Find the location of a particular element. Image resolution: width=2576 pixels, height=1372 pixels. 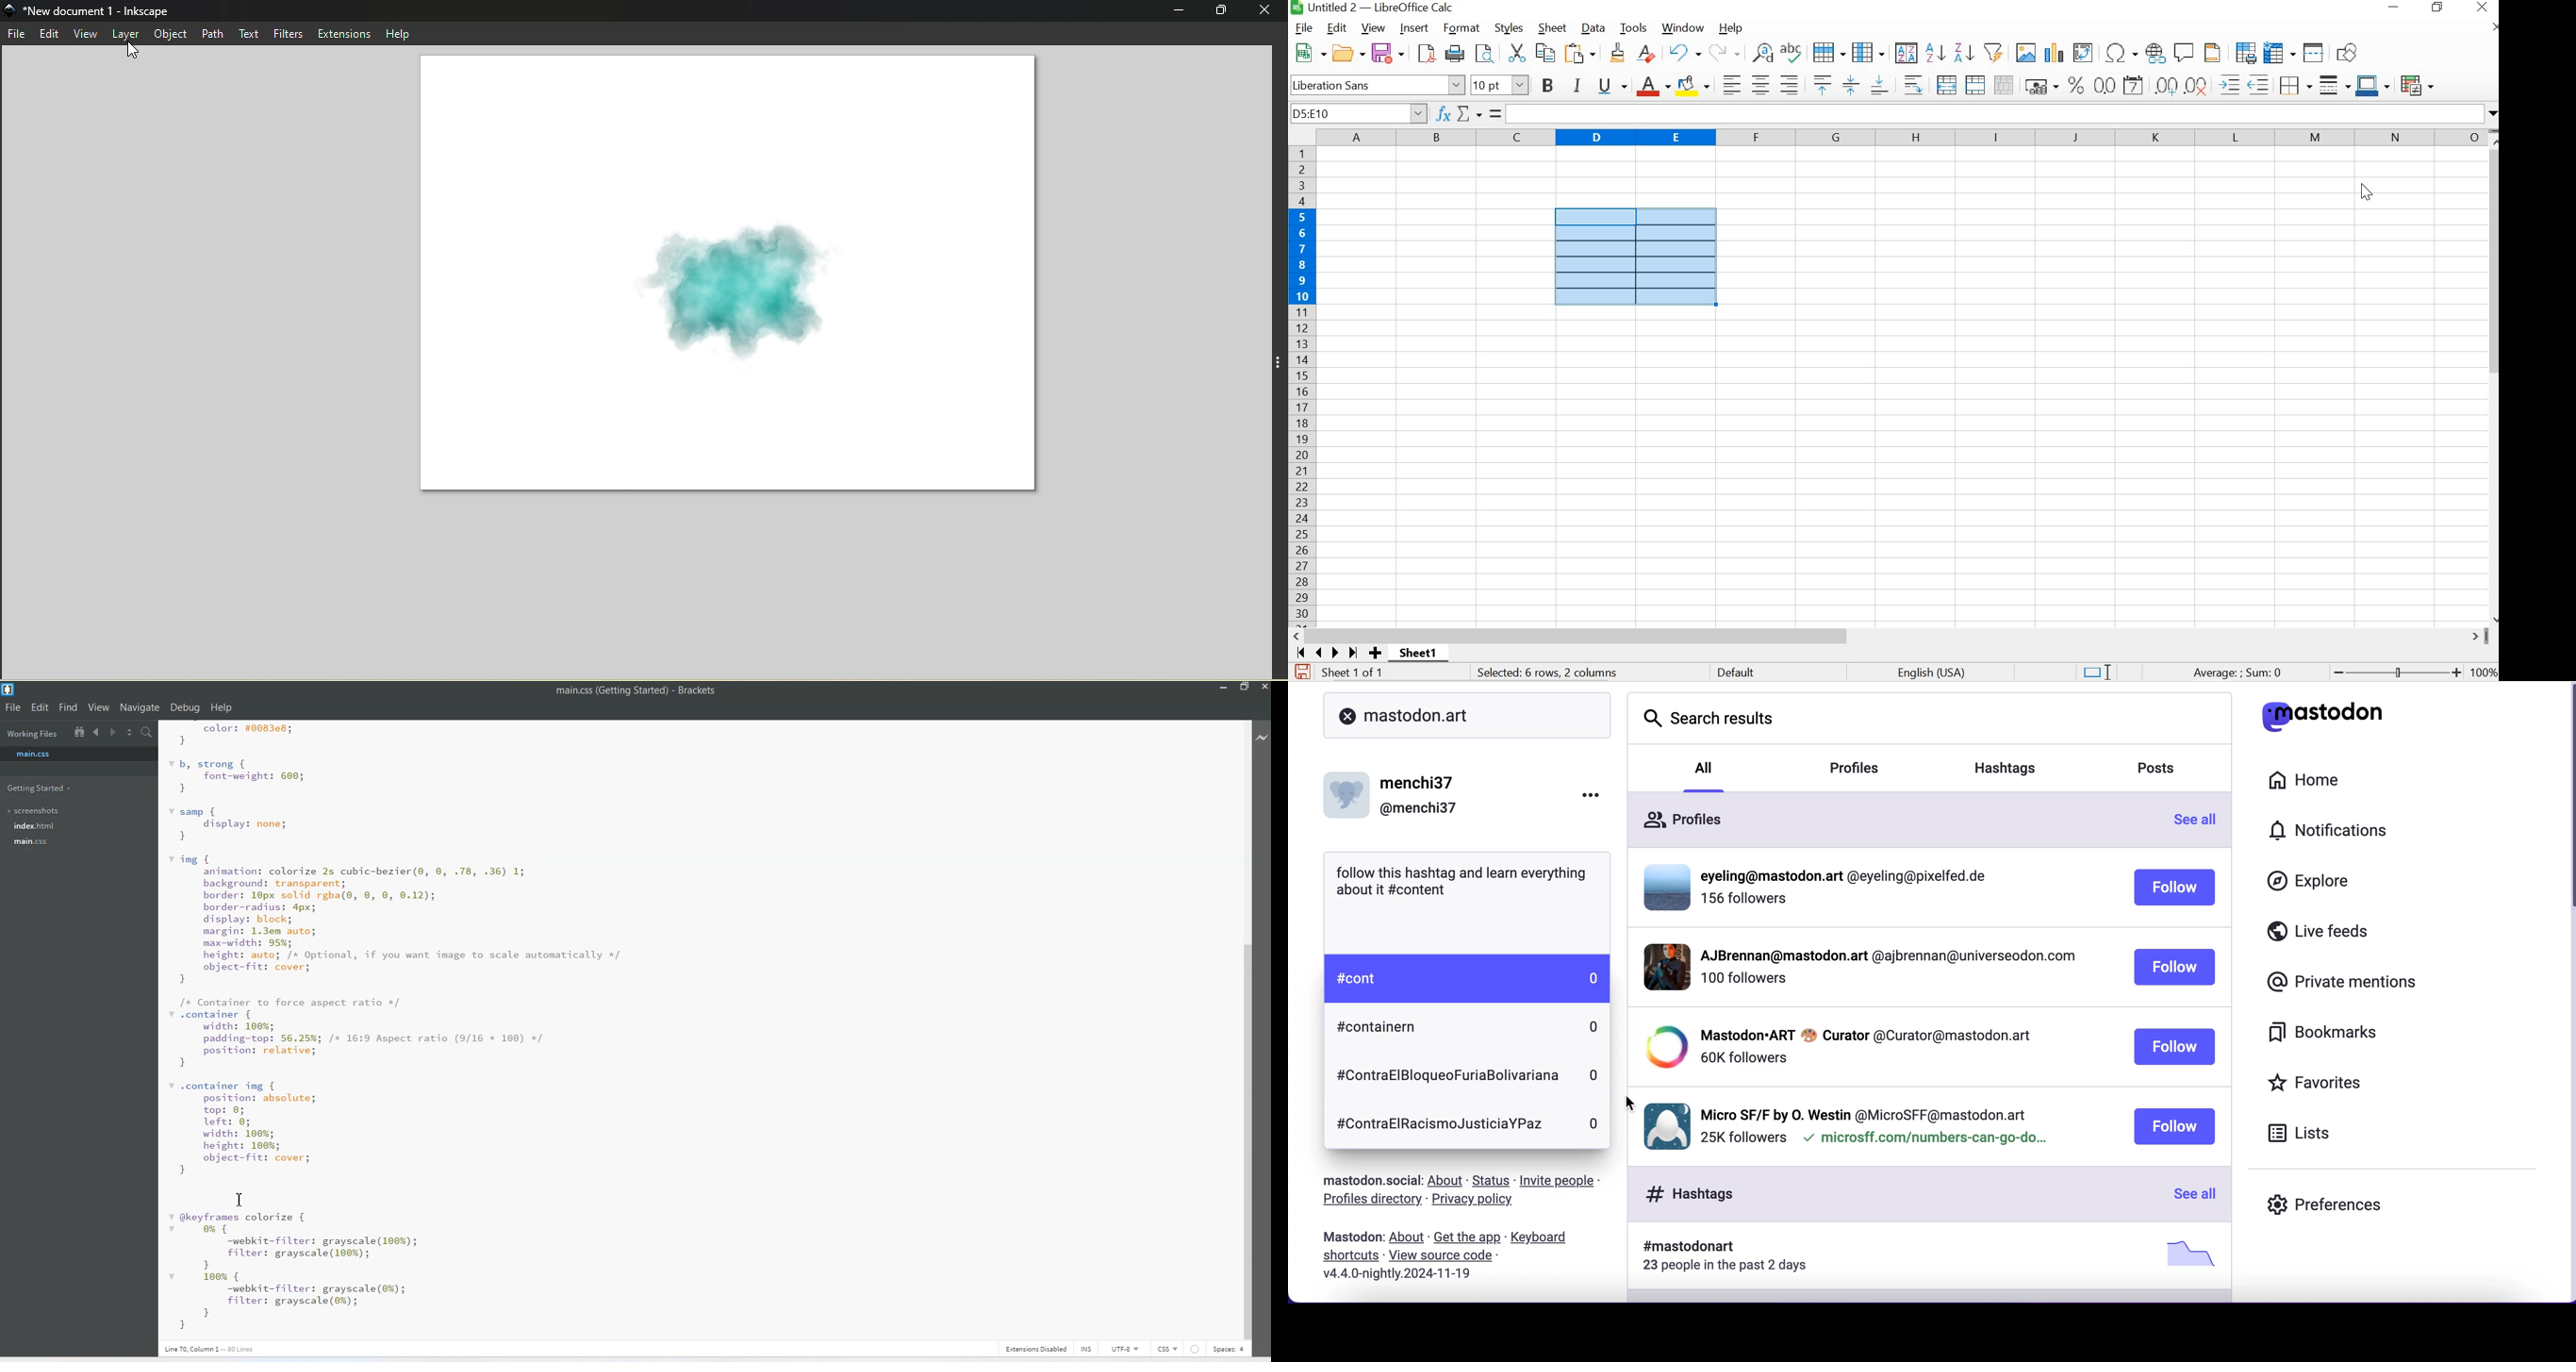

EDIT is located at coordinates (1337, 28).